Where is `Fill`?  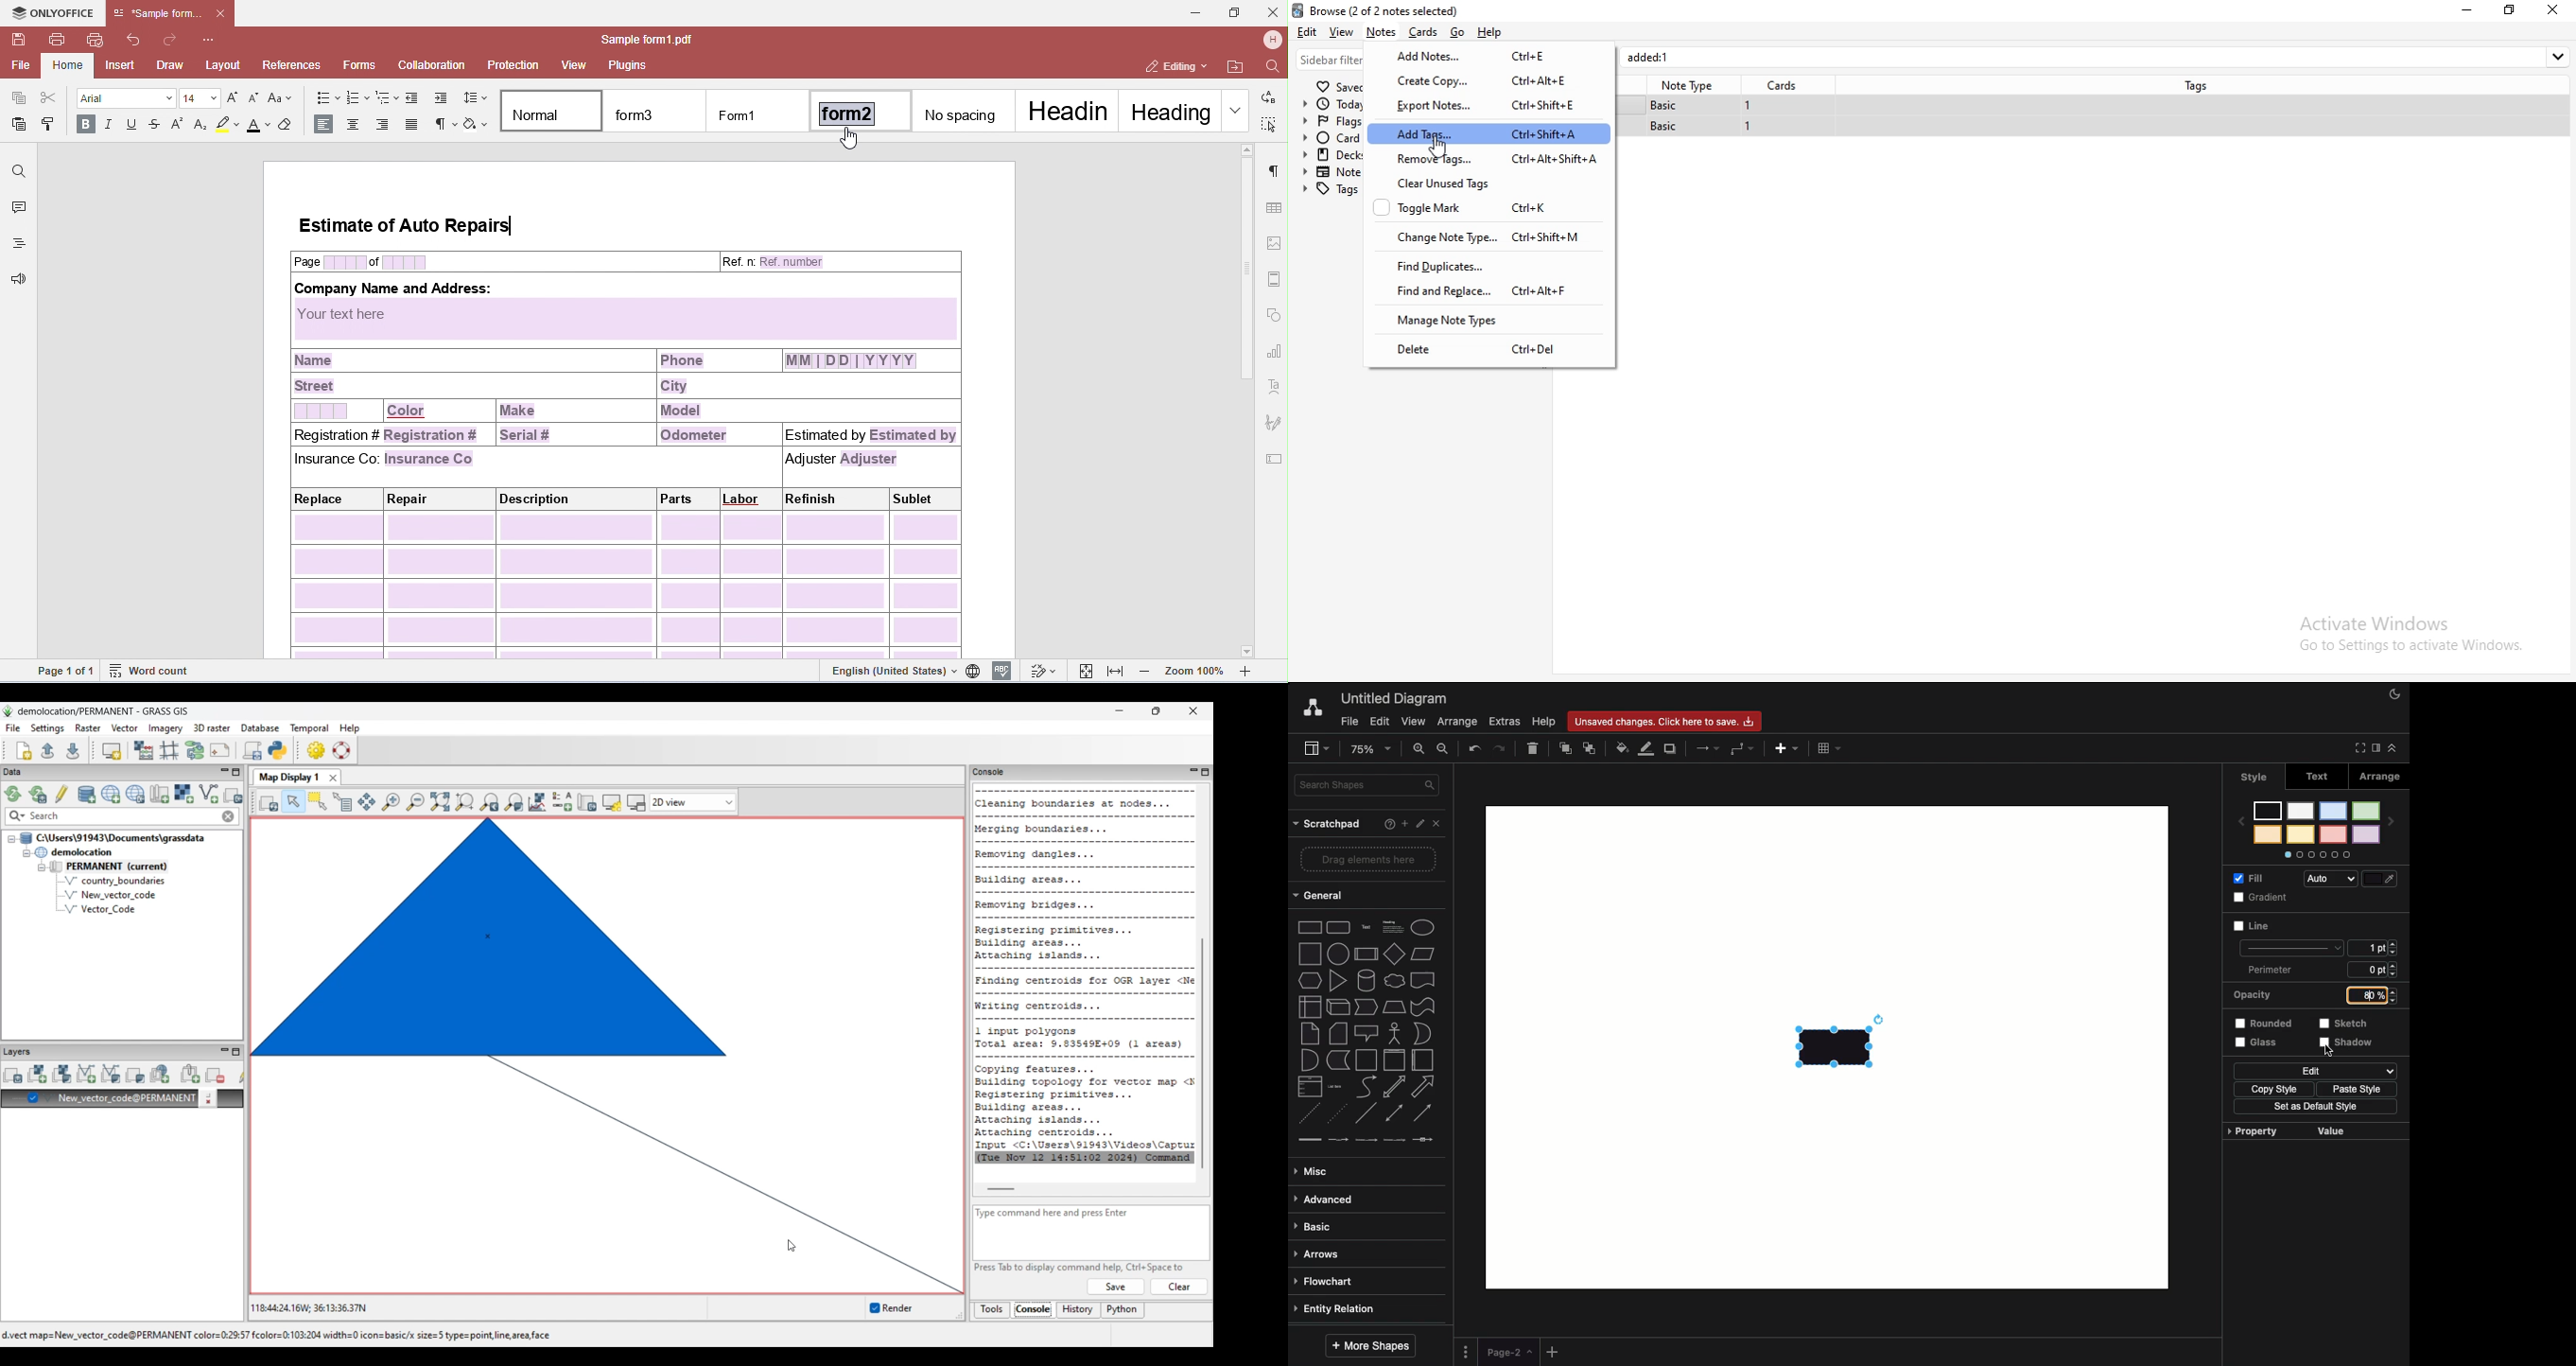 Fill is located at coordinates (2251, 878).